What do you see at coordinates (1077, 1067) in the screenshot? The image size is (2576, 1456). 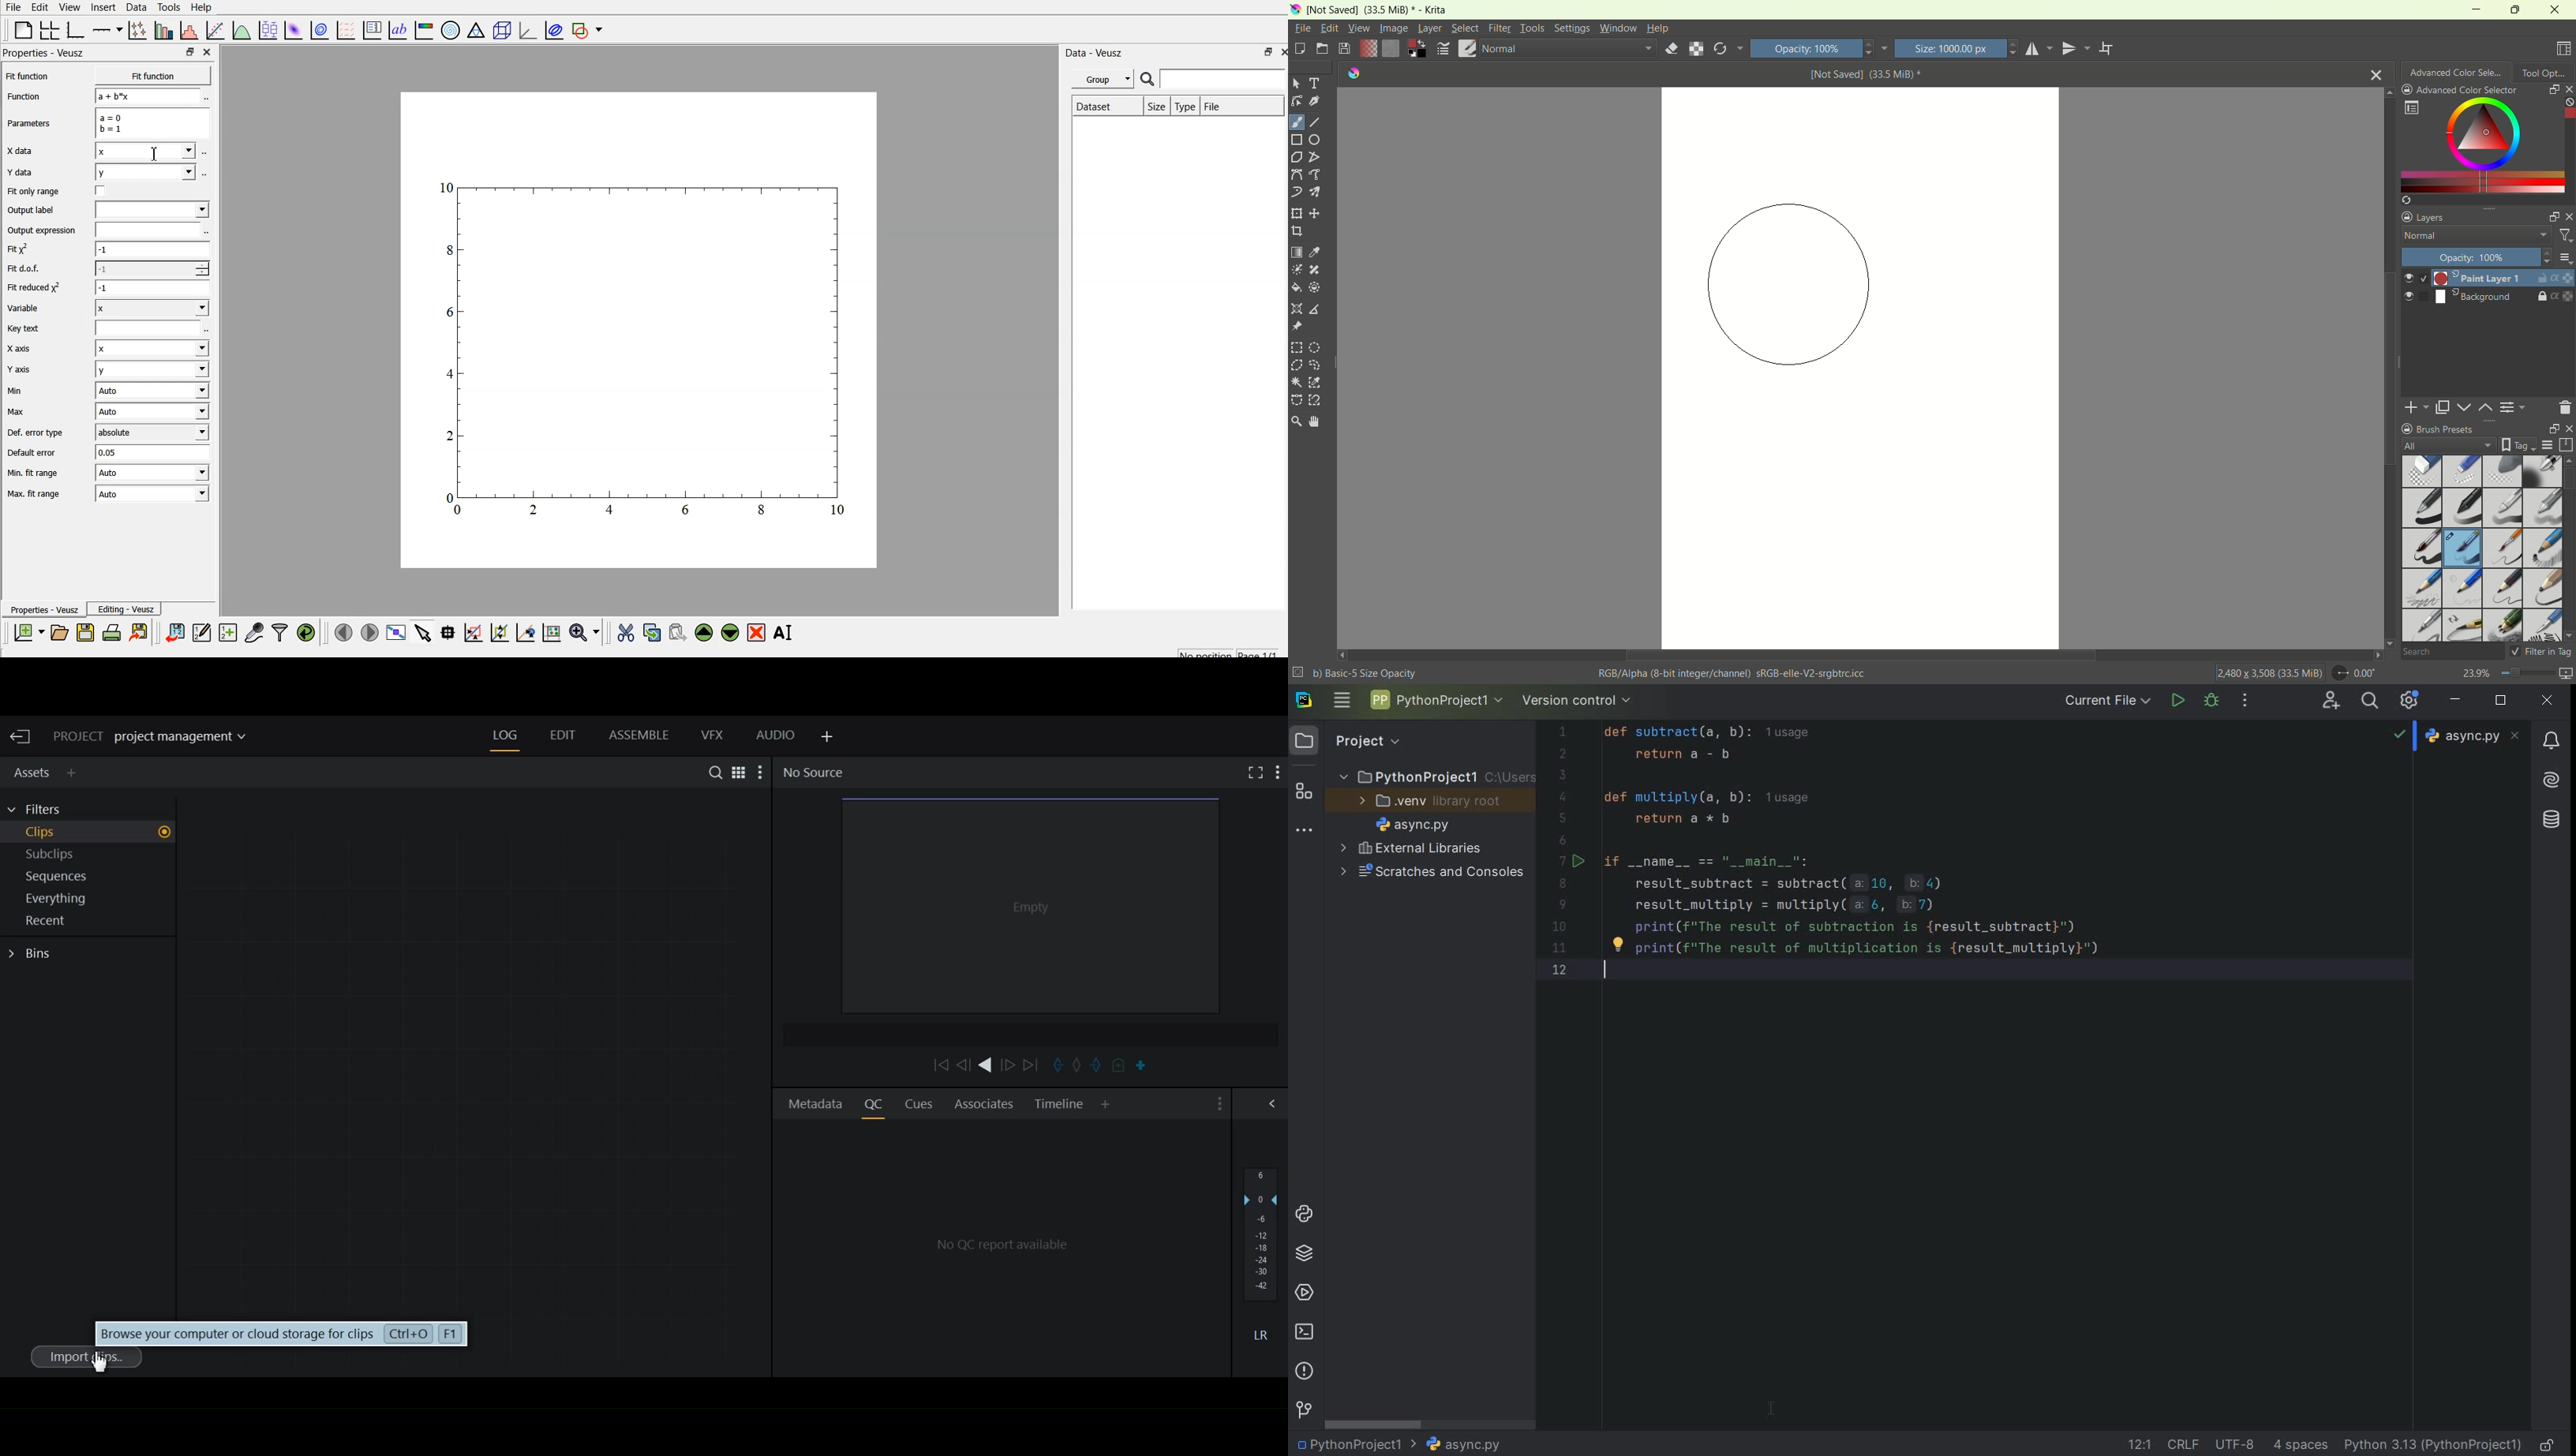 I see `Clear marks` at bounding box center [1077, 1067].